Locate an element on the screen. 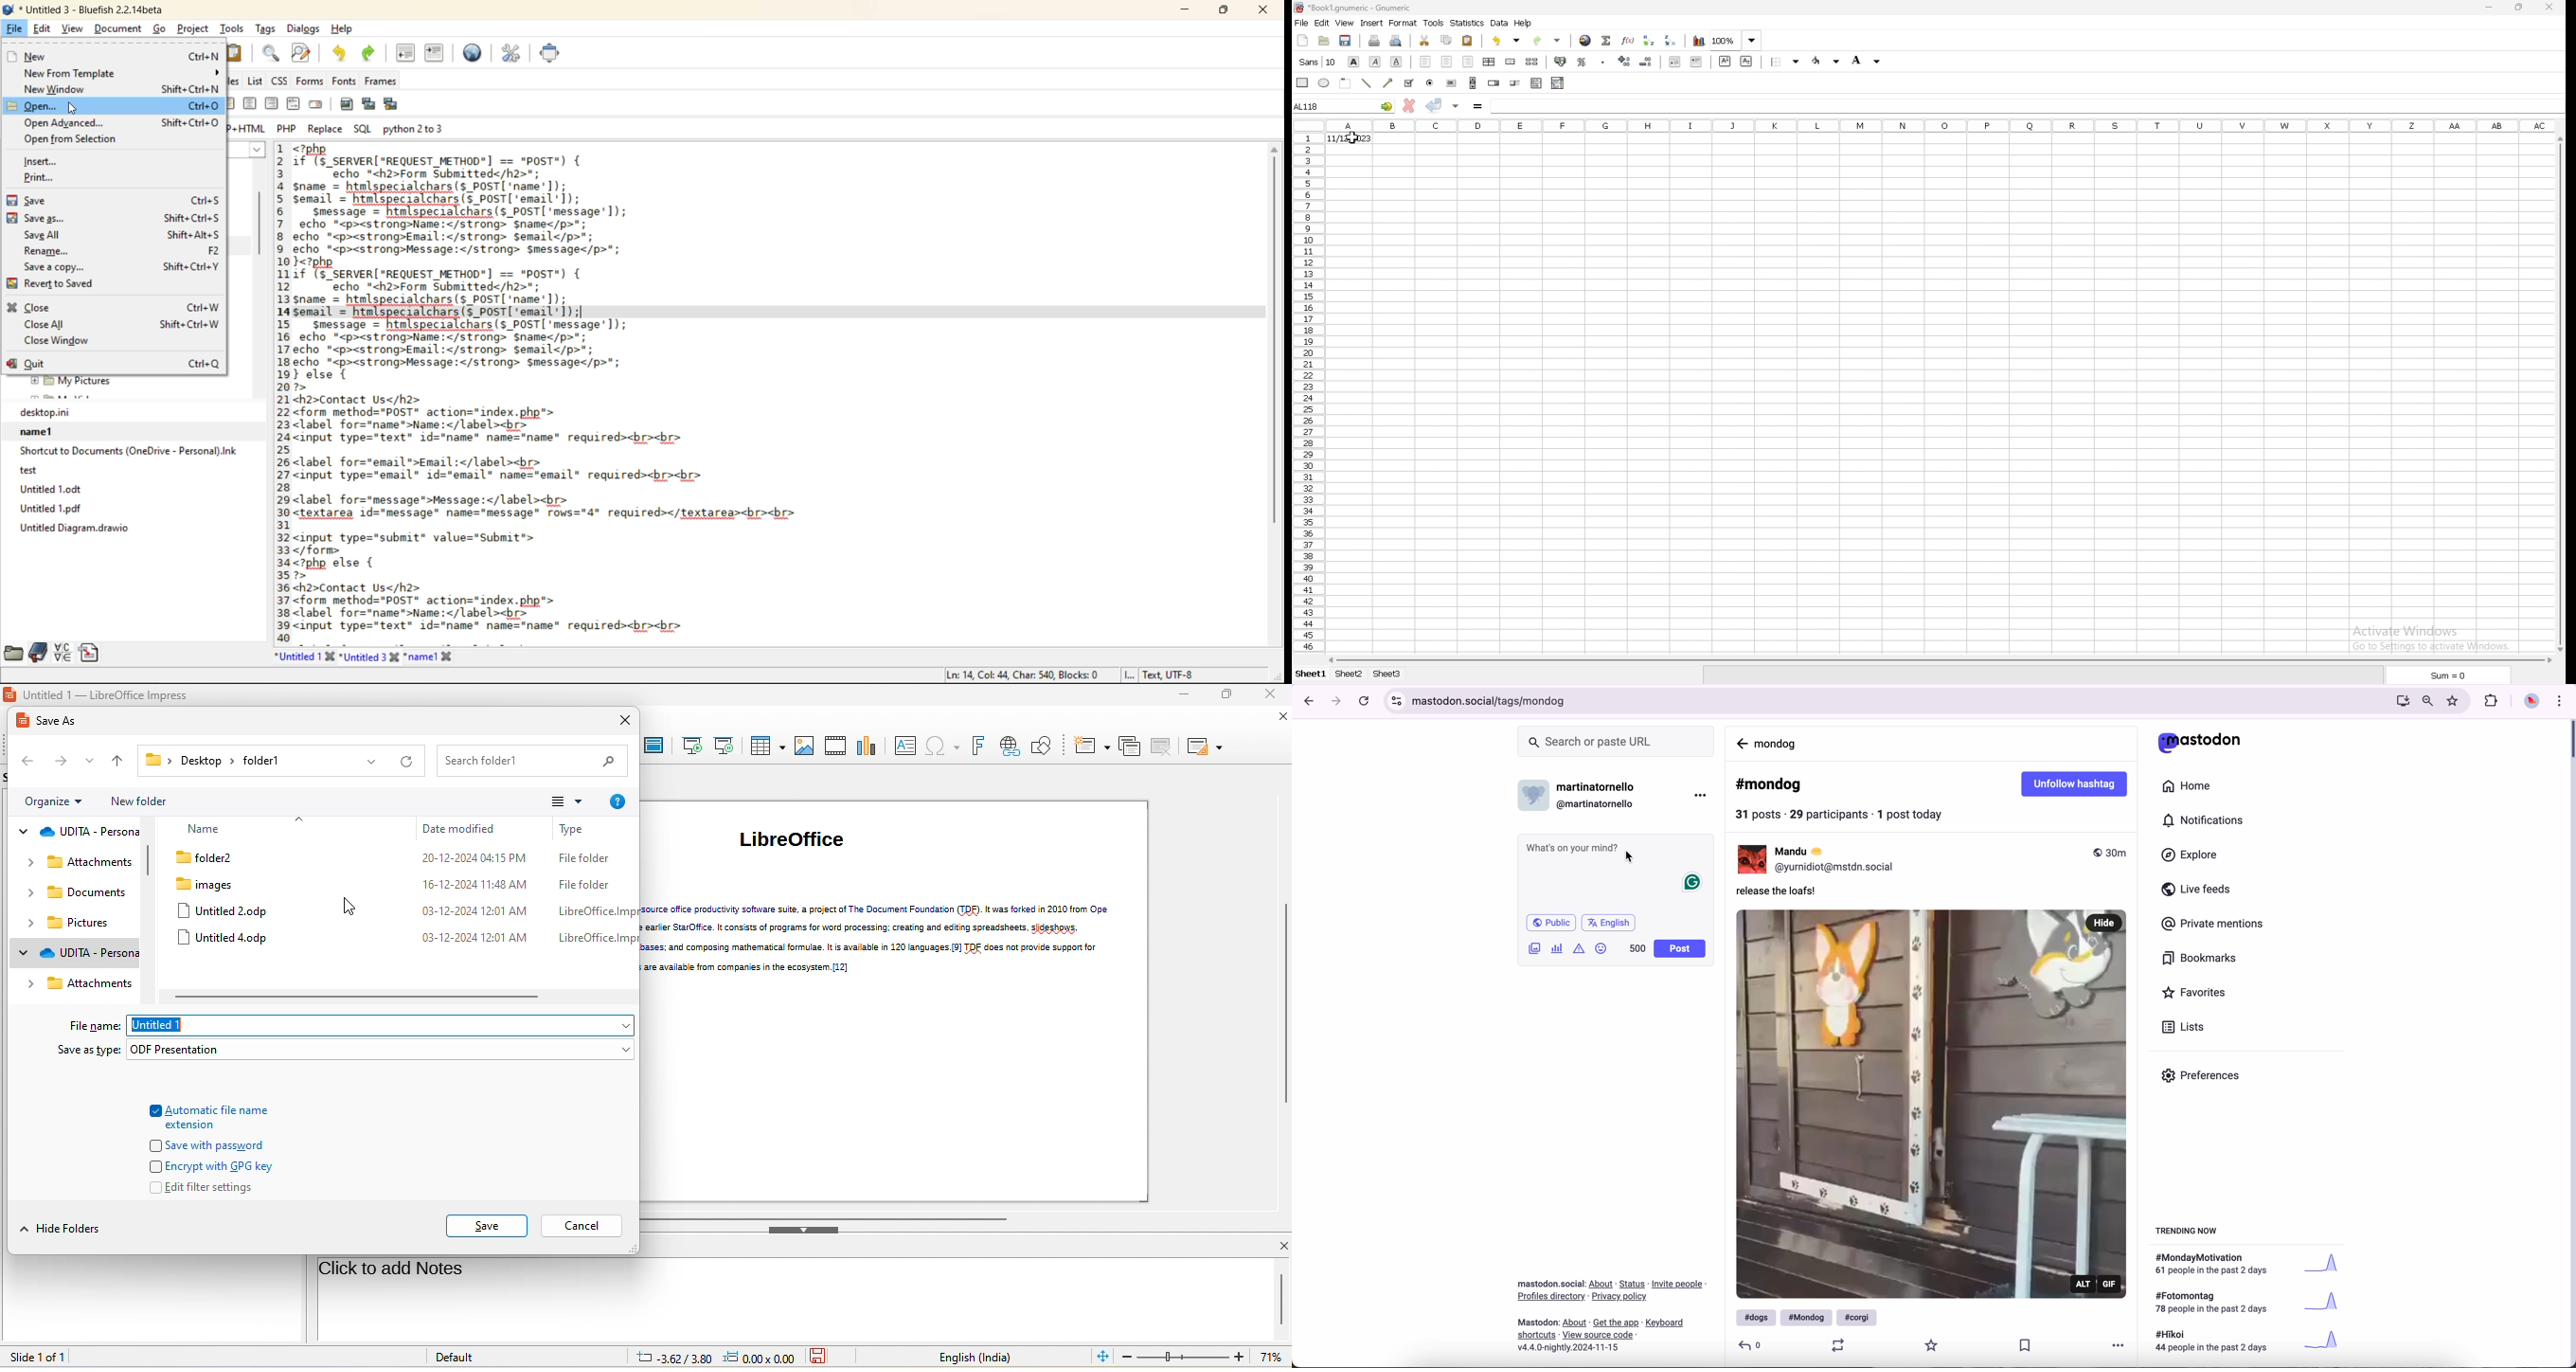 The width and height of the screenshot is (2576, 1372). sum is located at coordinates (2450, 675).